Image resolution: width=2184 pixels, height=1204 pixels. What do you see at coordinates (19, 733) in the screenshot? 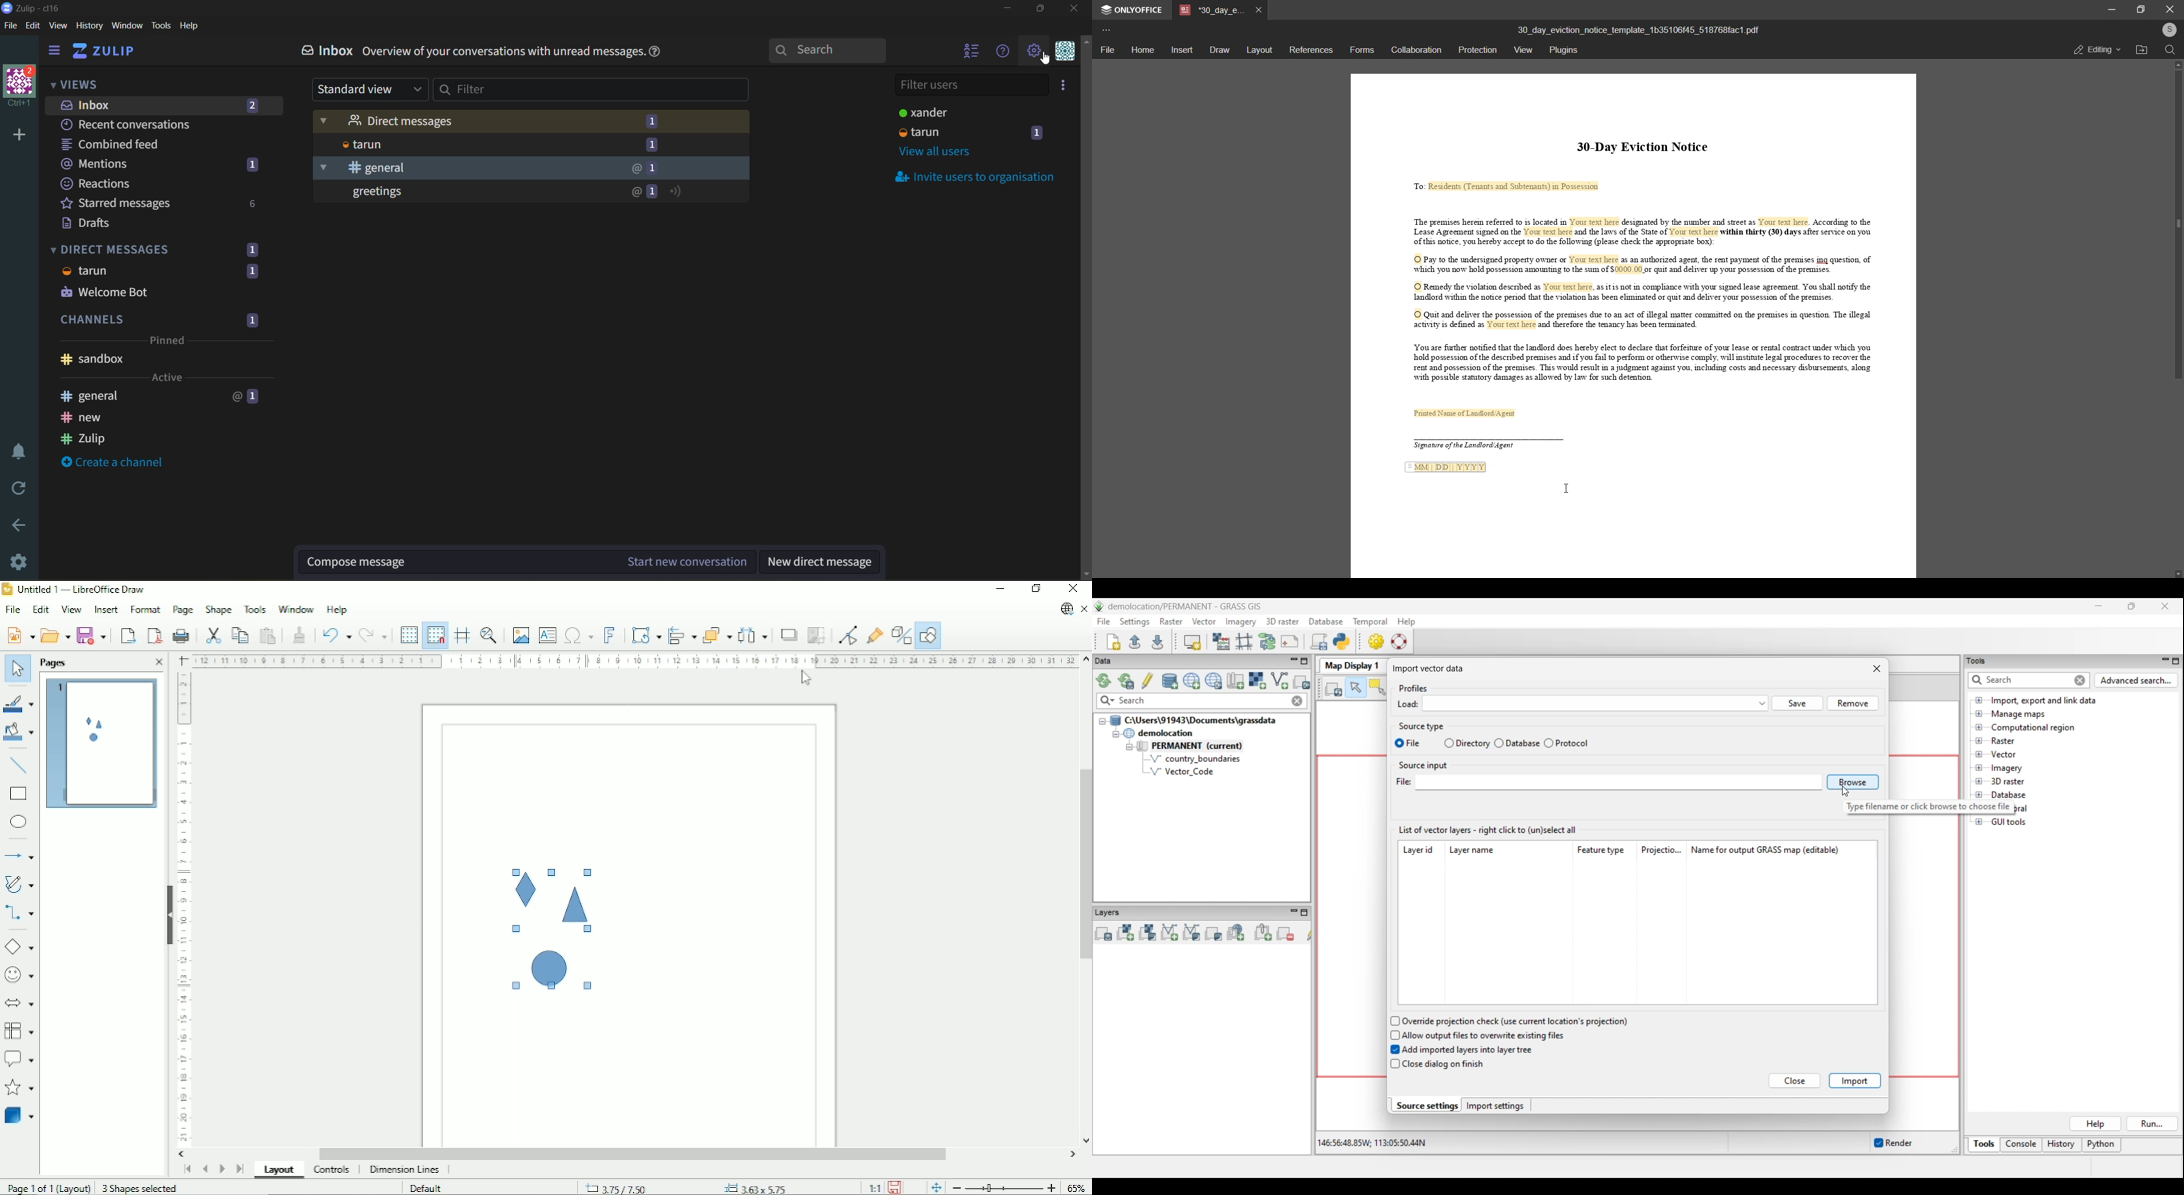
I see `Fill color` at bounding box center [19, 733].